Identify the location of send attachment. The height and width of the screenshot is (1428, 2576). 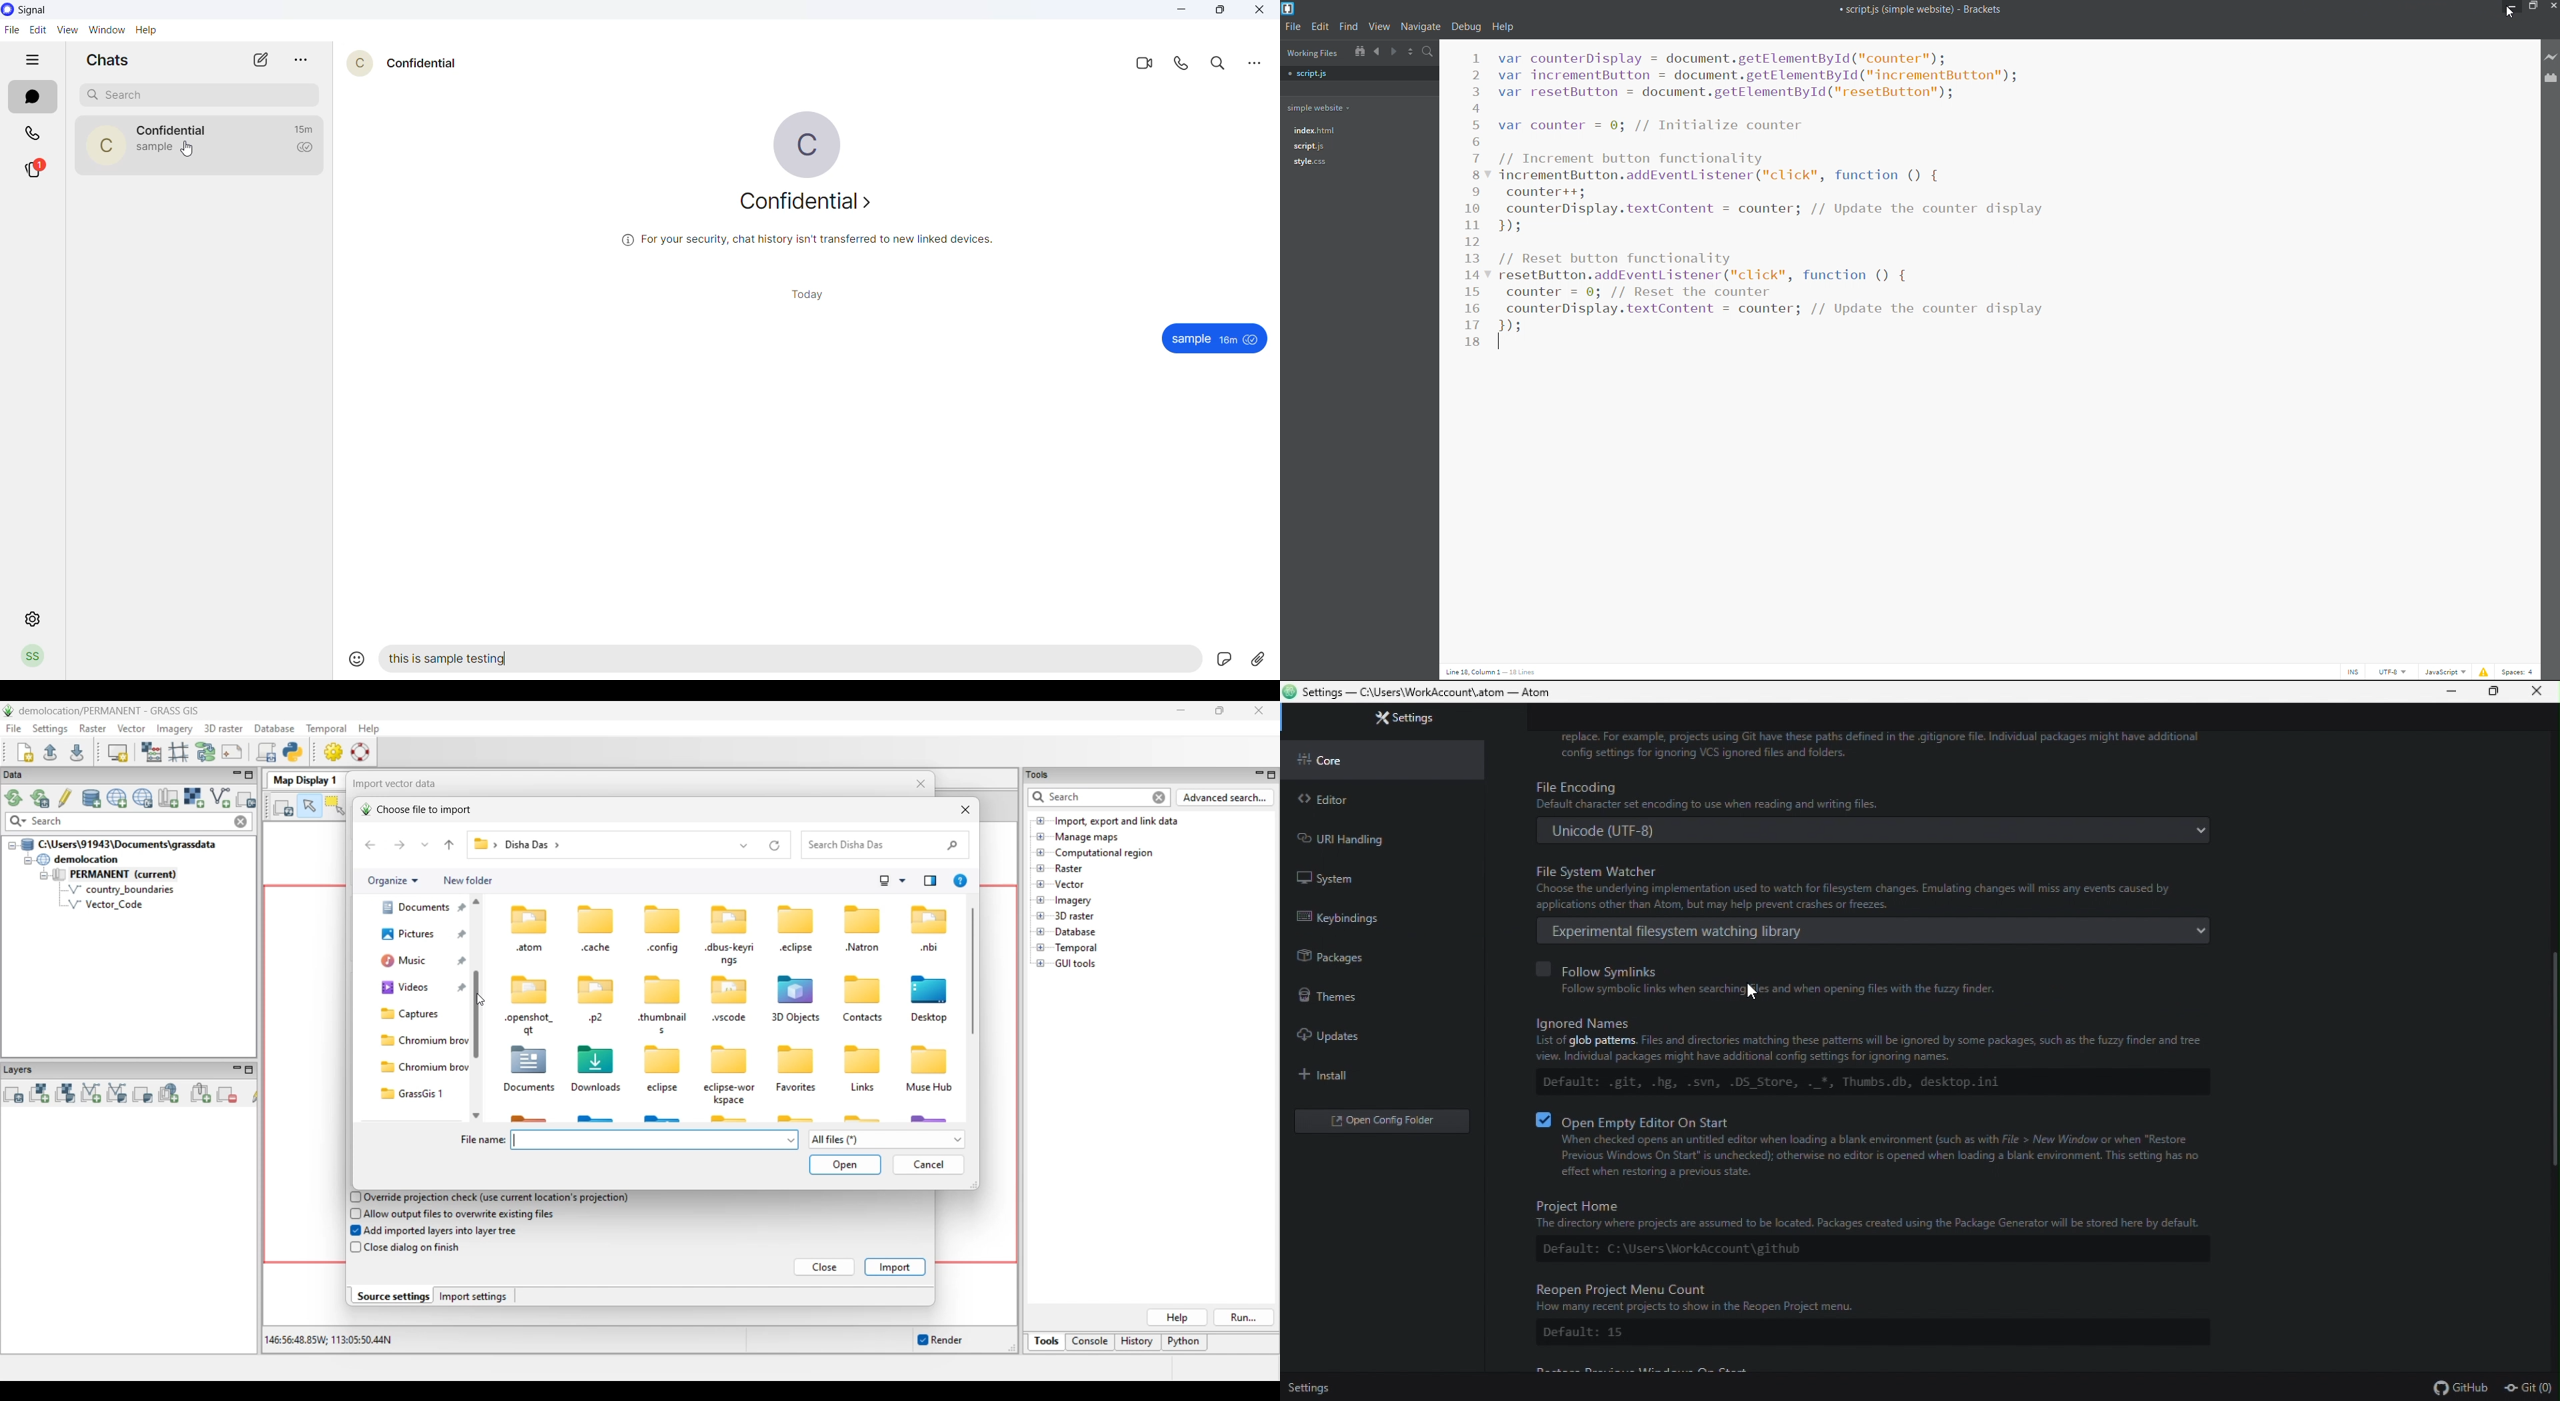
(1258, 659).